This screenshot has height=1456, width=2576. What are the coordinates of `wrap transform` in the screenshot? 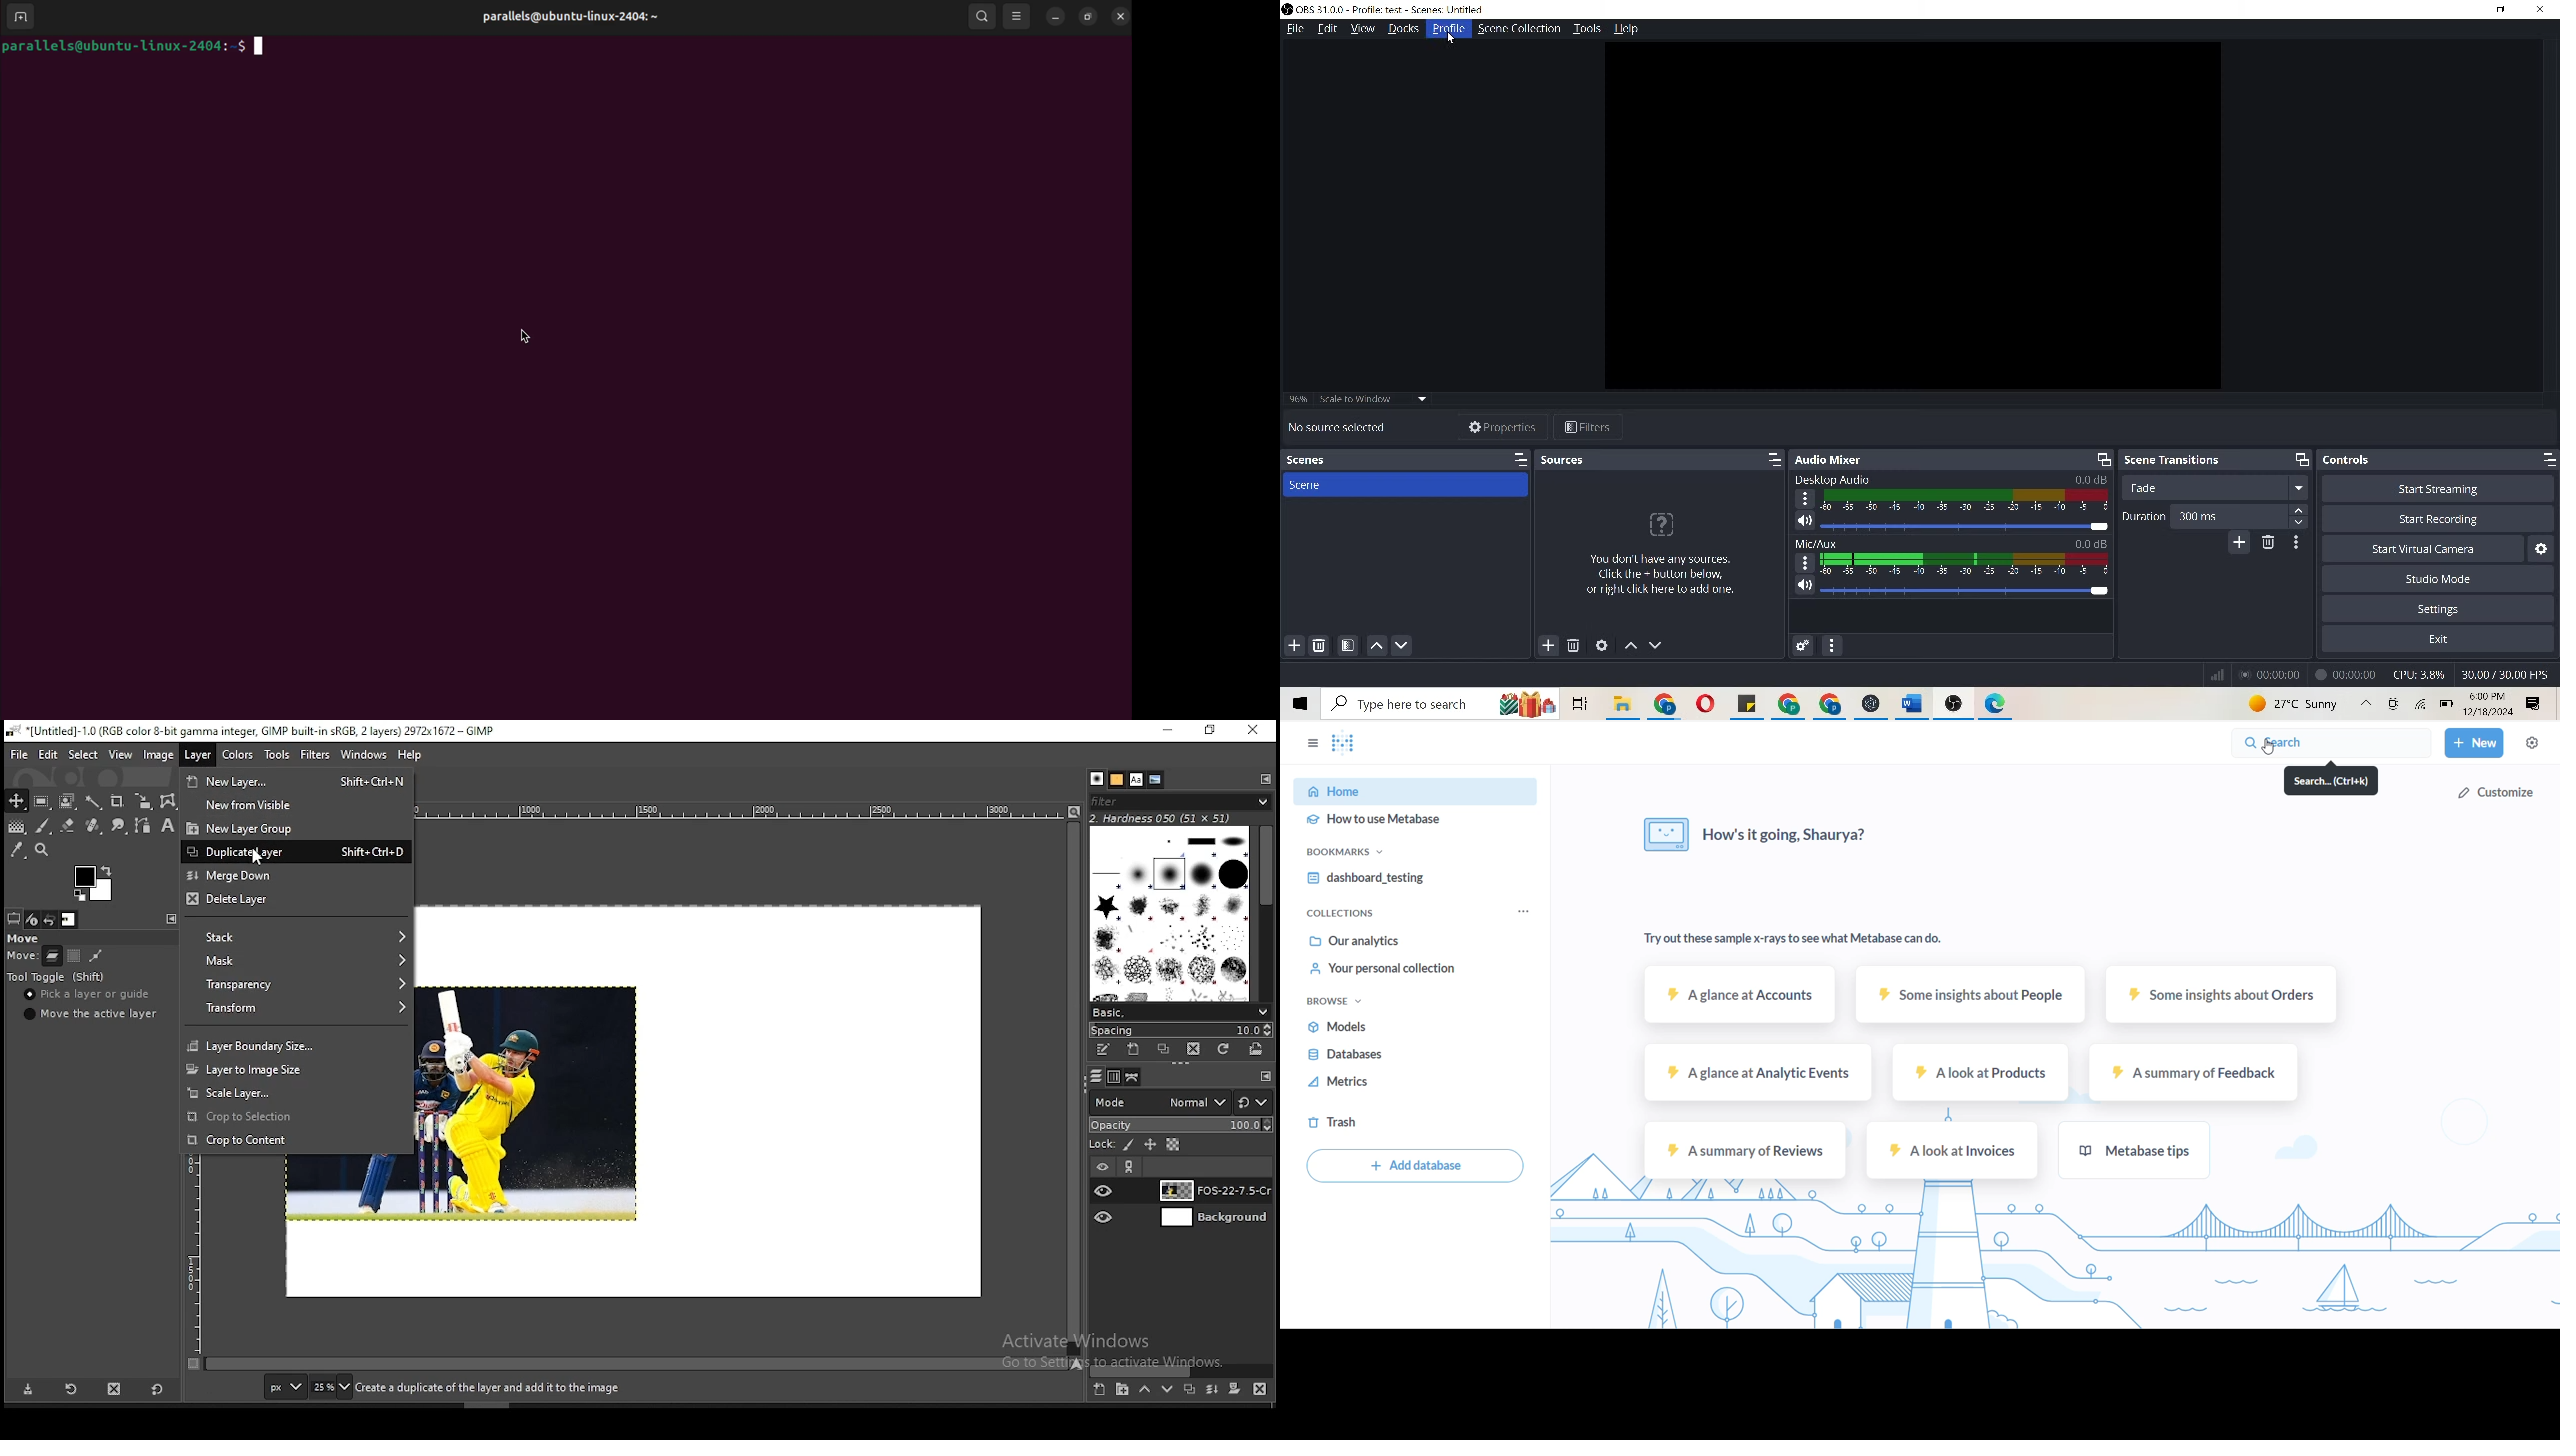 It's located at (168, 801).